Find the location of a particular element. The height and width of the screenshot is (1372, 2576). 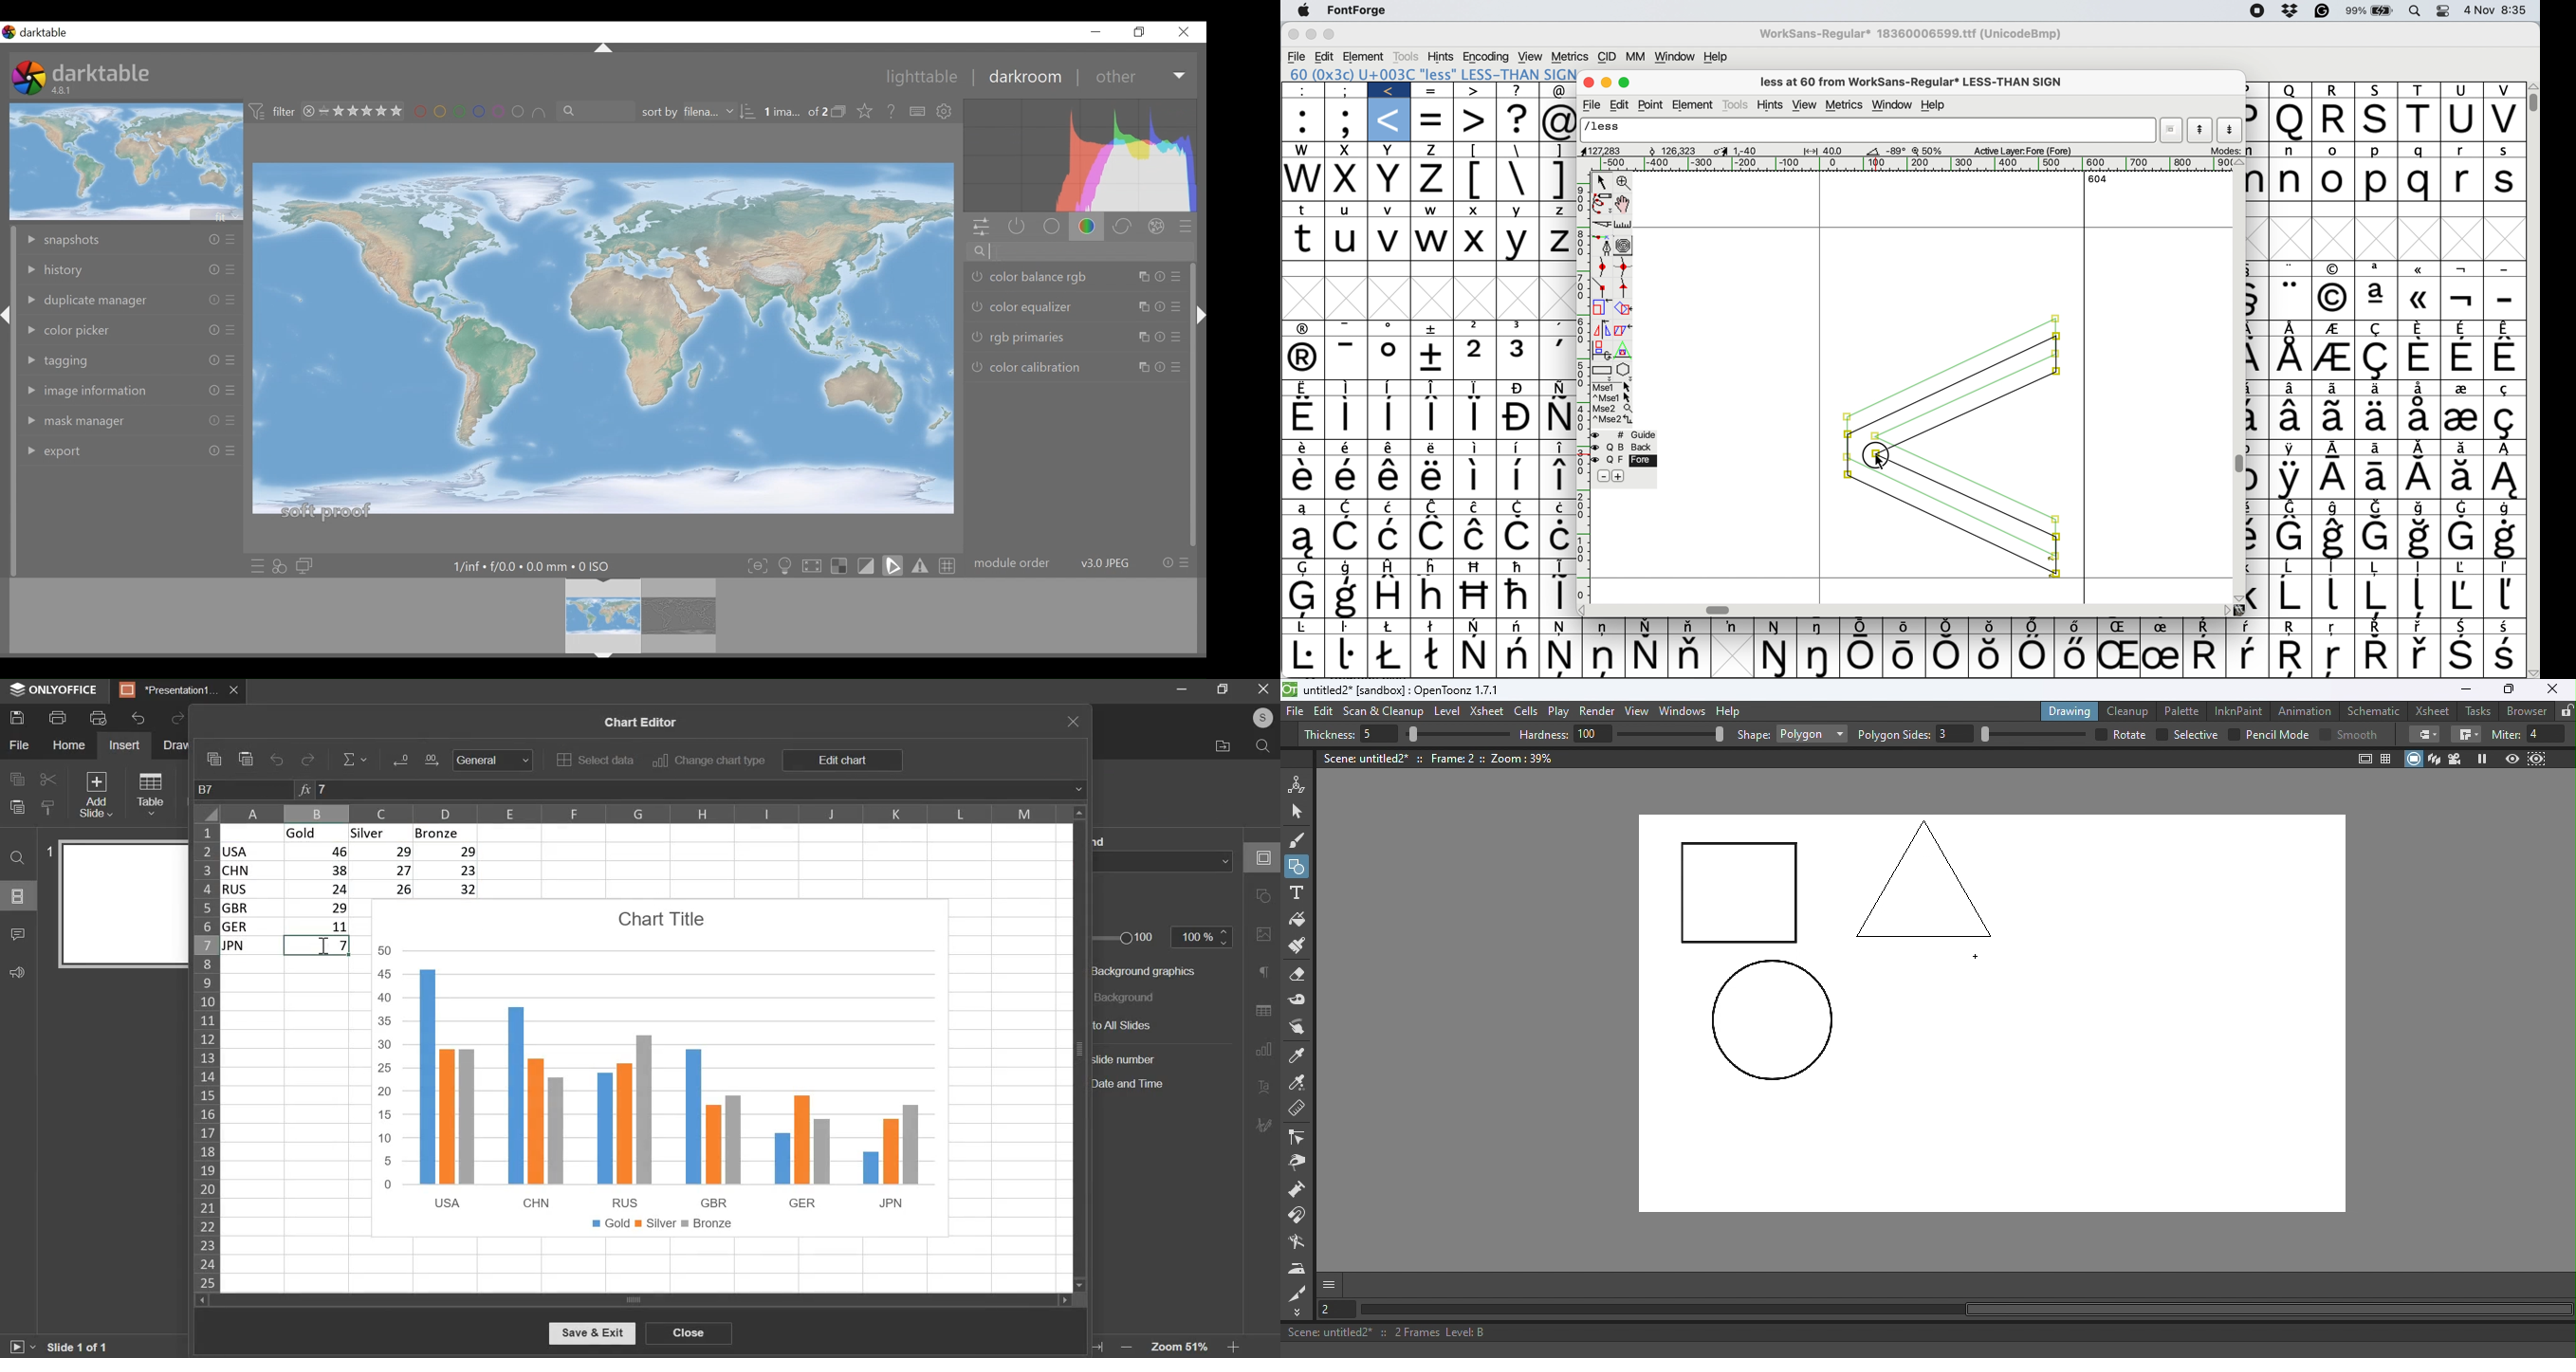

Symbol is located at coordinates (2258, 569).